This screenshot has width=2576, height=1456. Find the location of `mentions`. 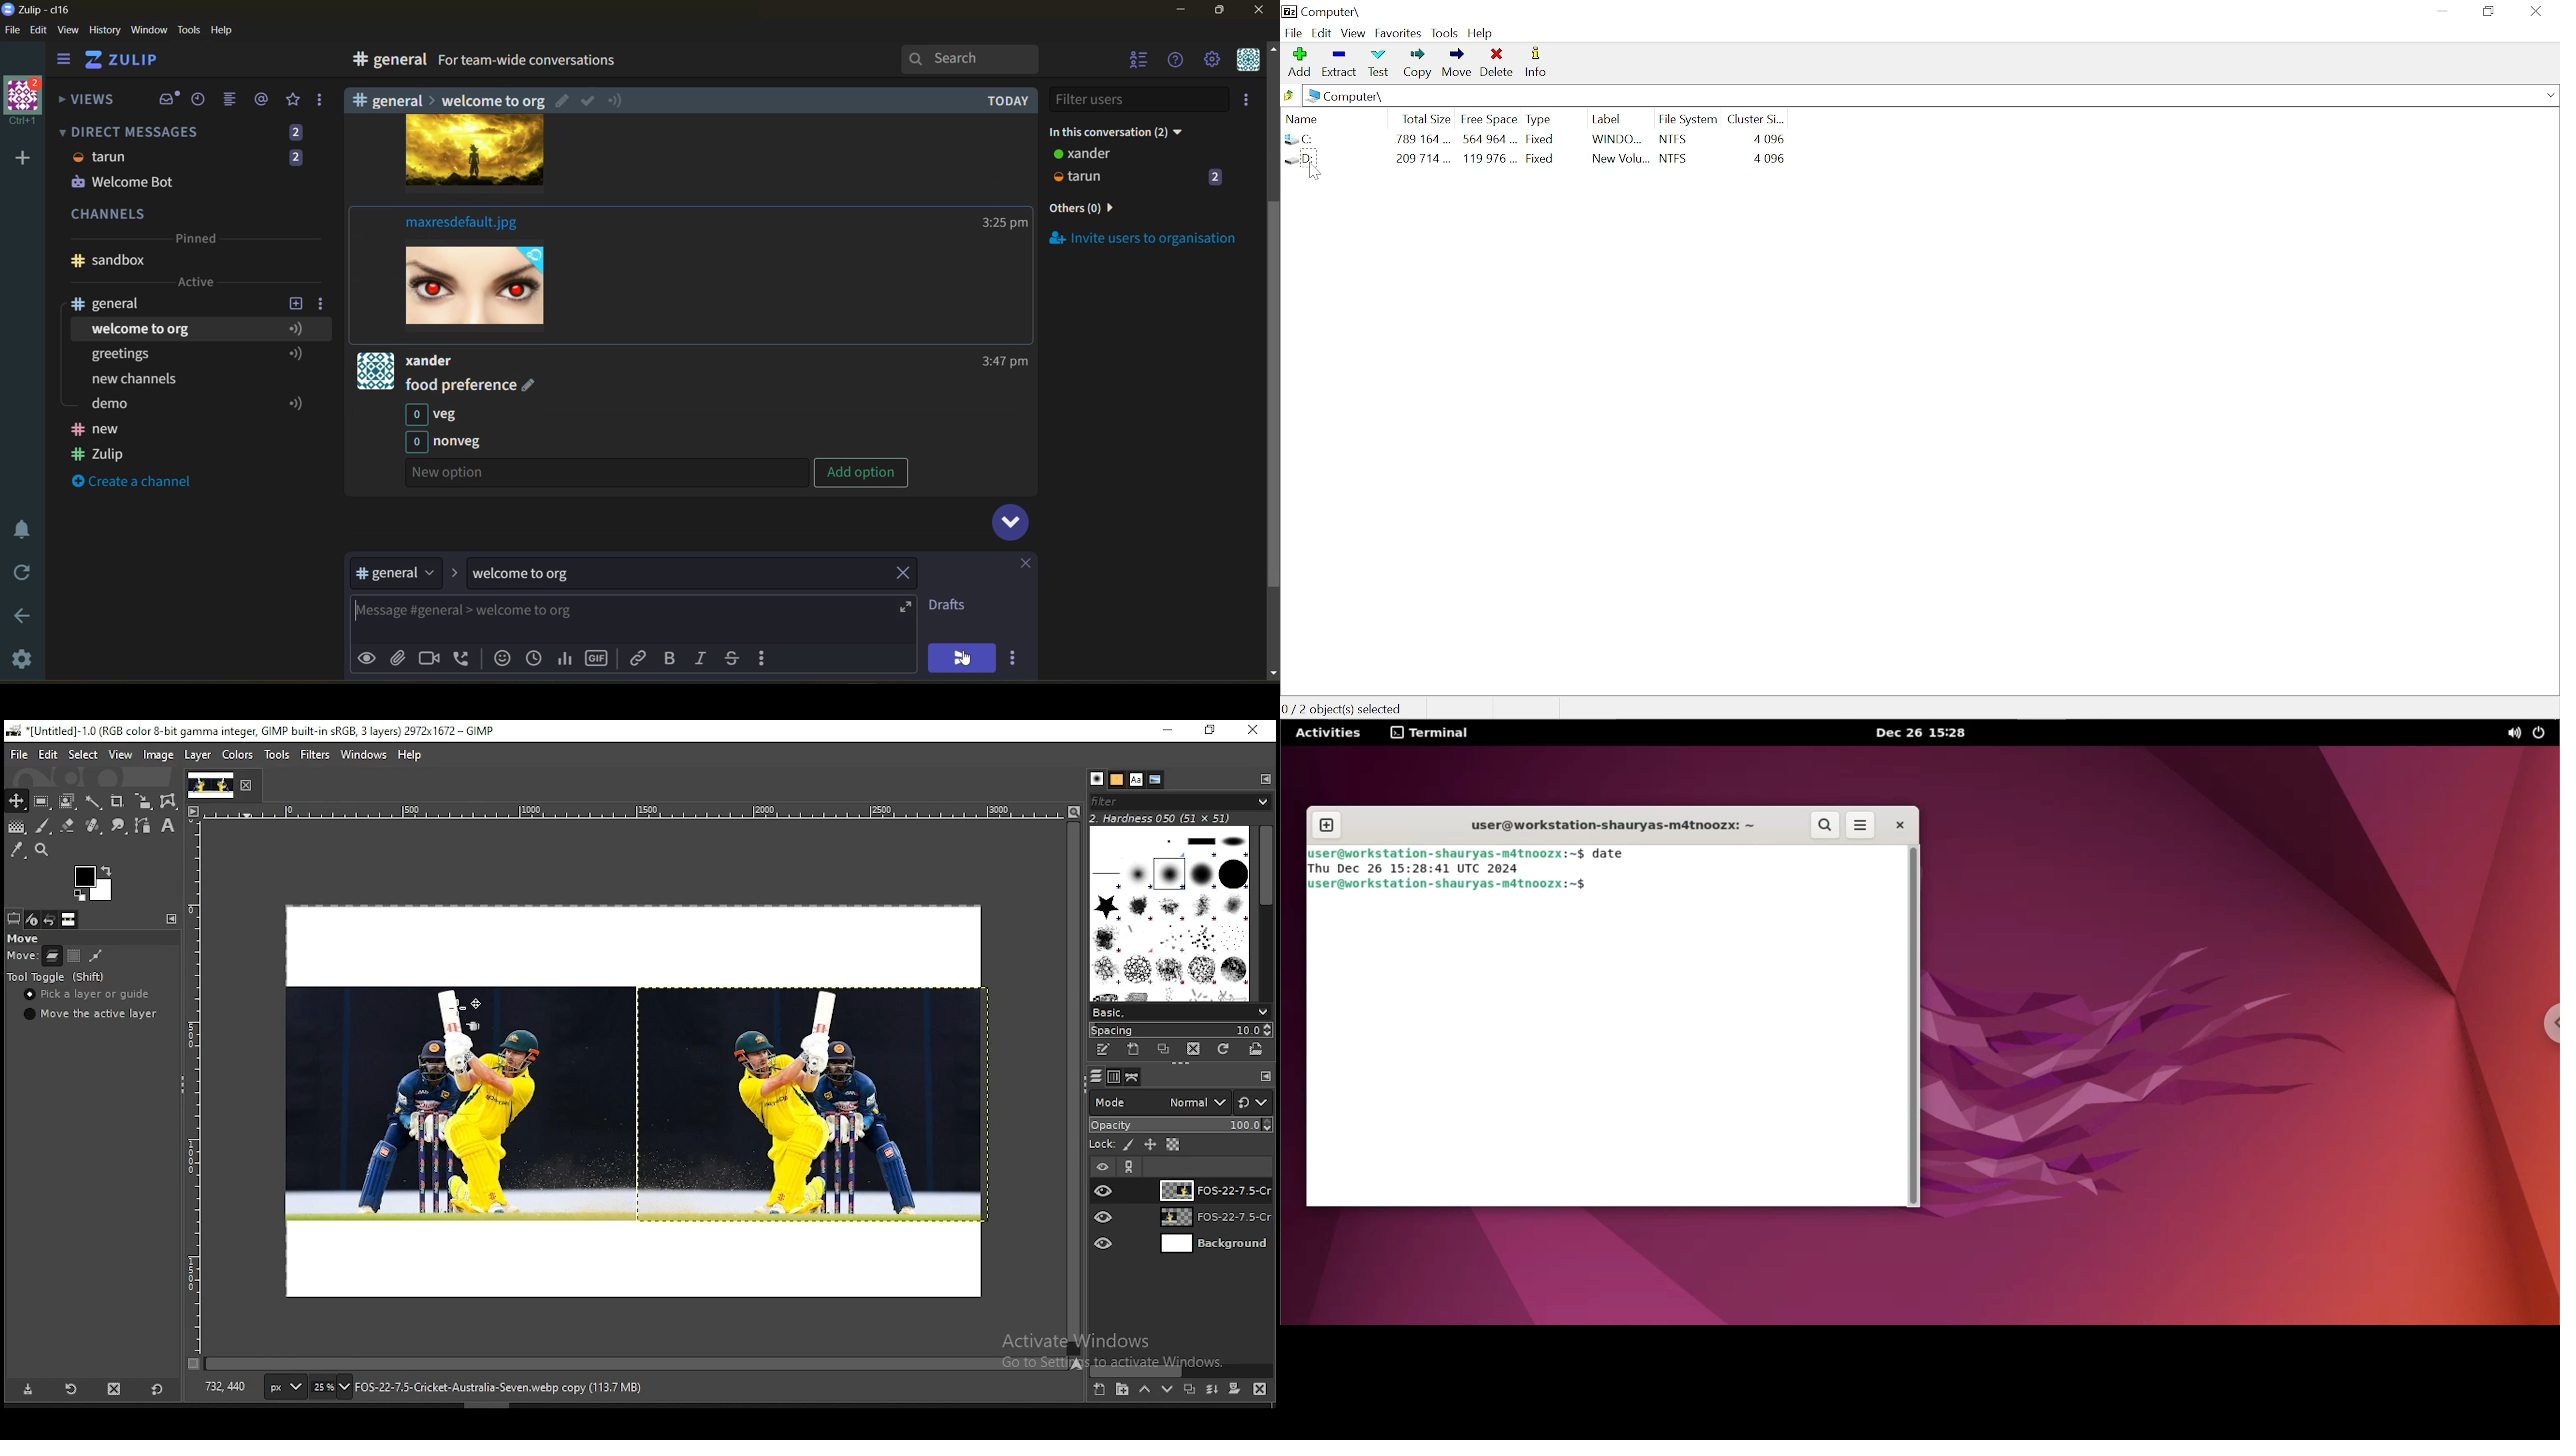

mentions is located at coordinates (264, 99).